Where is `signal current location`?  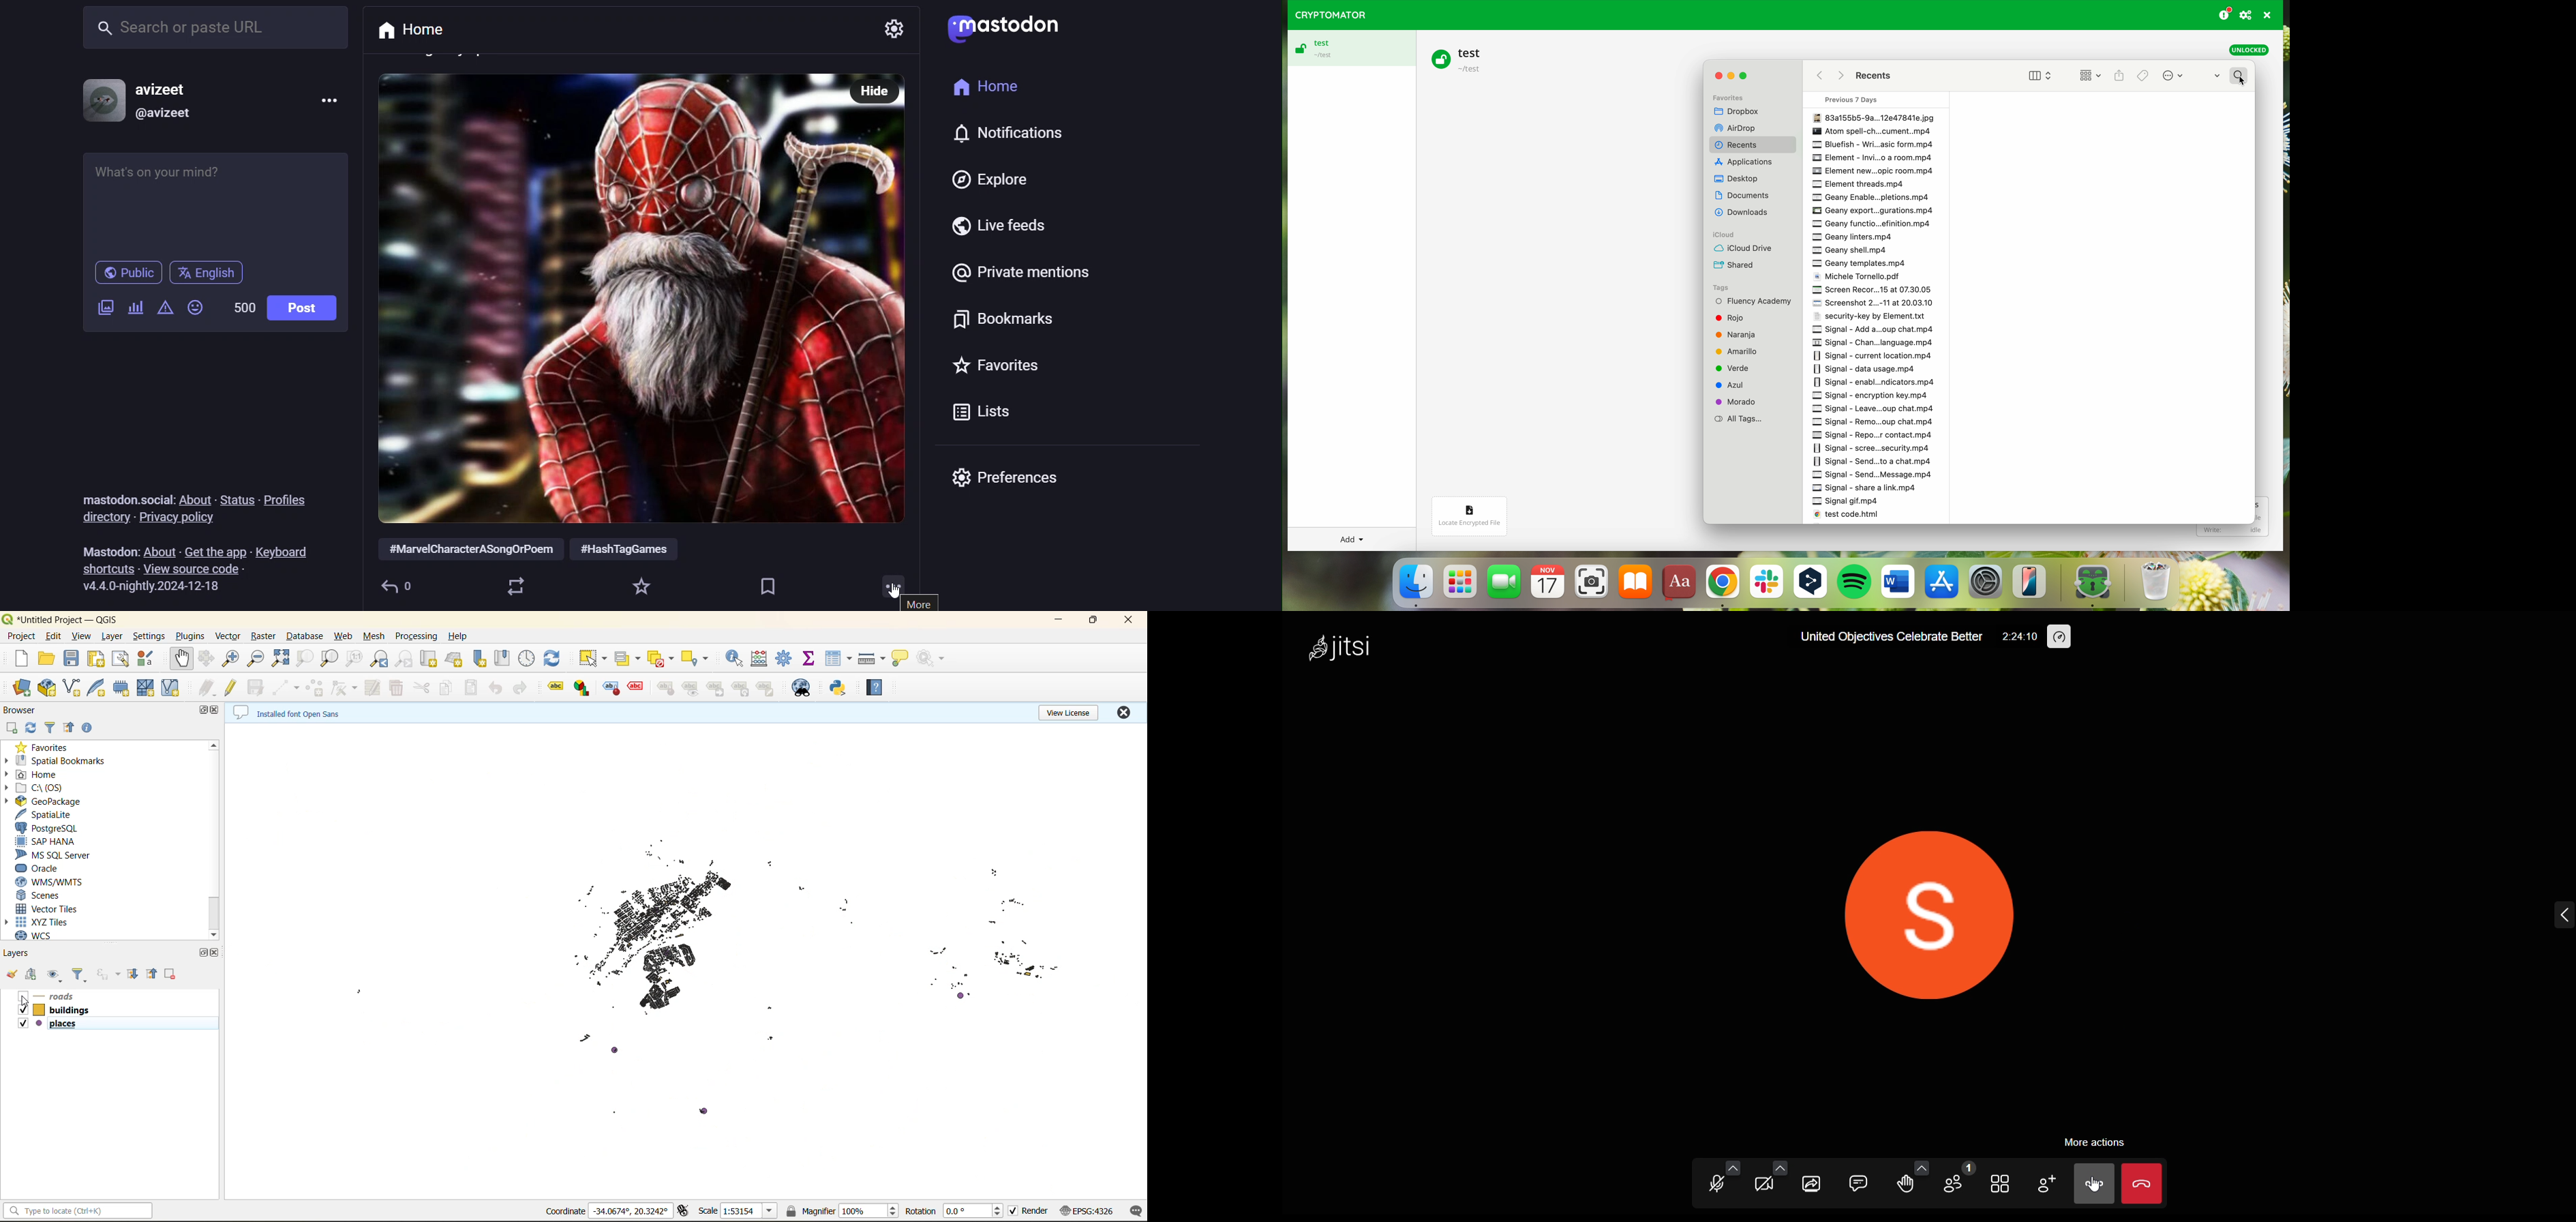
signal current location is located at coordinates (1874, 354).